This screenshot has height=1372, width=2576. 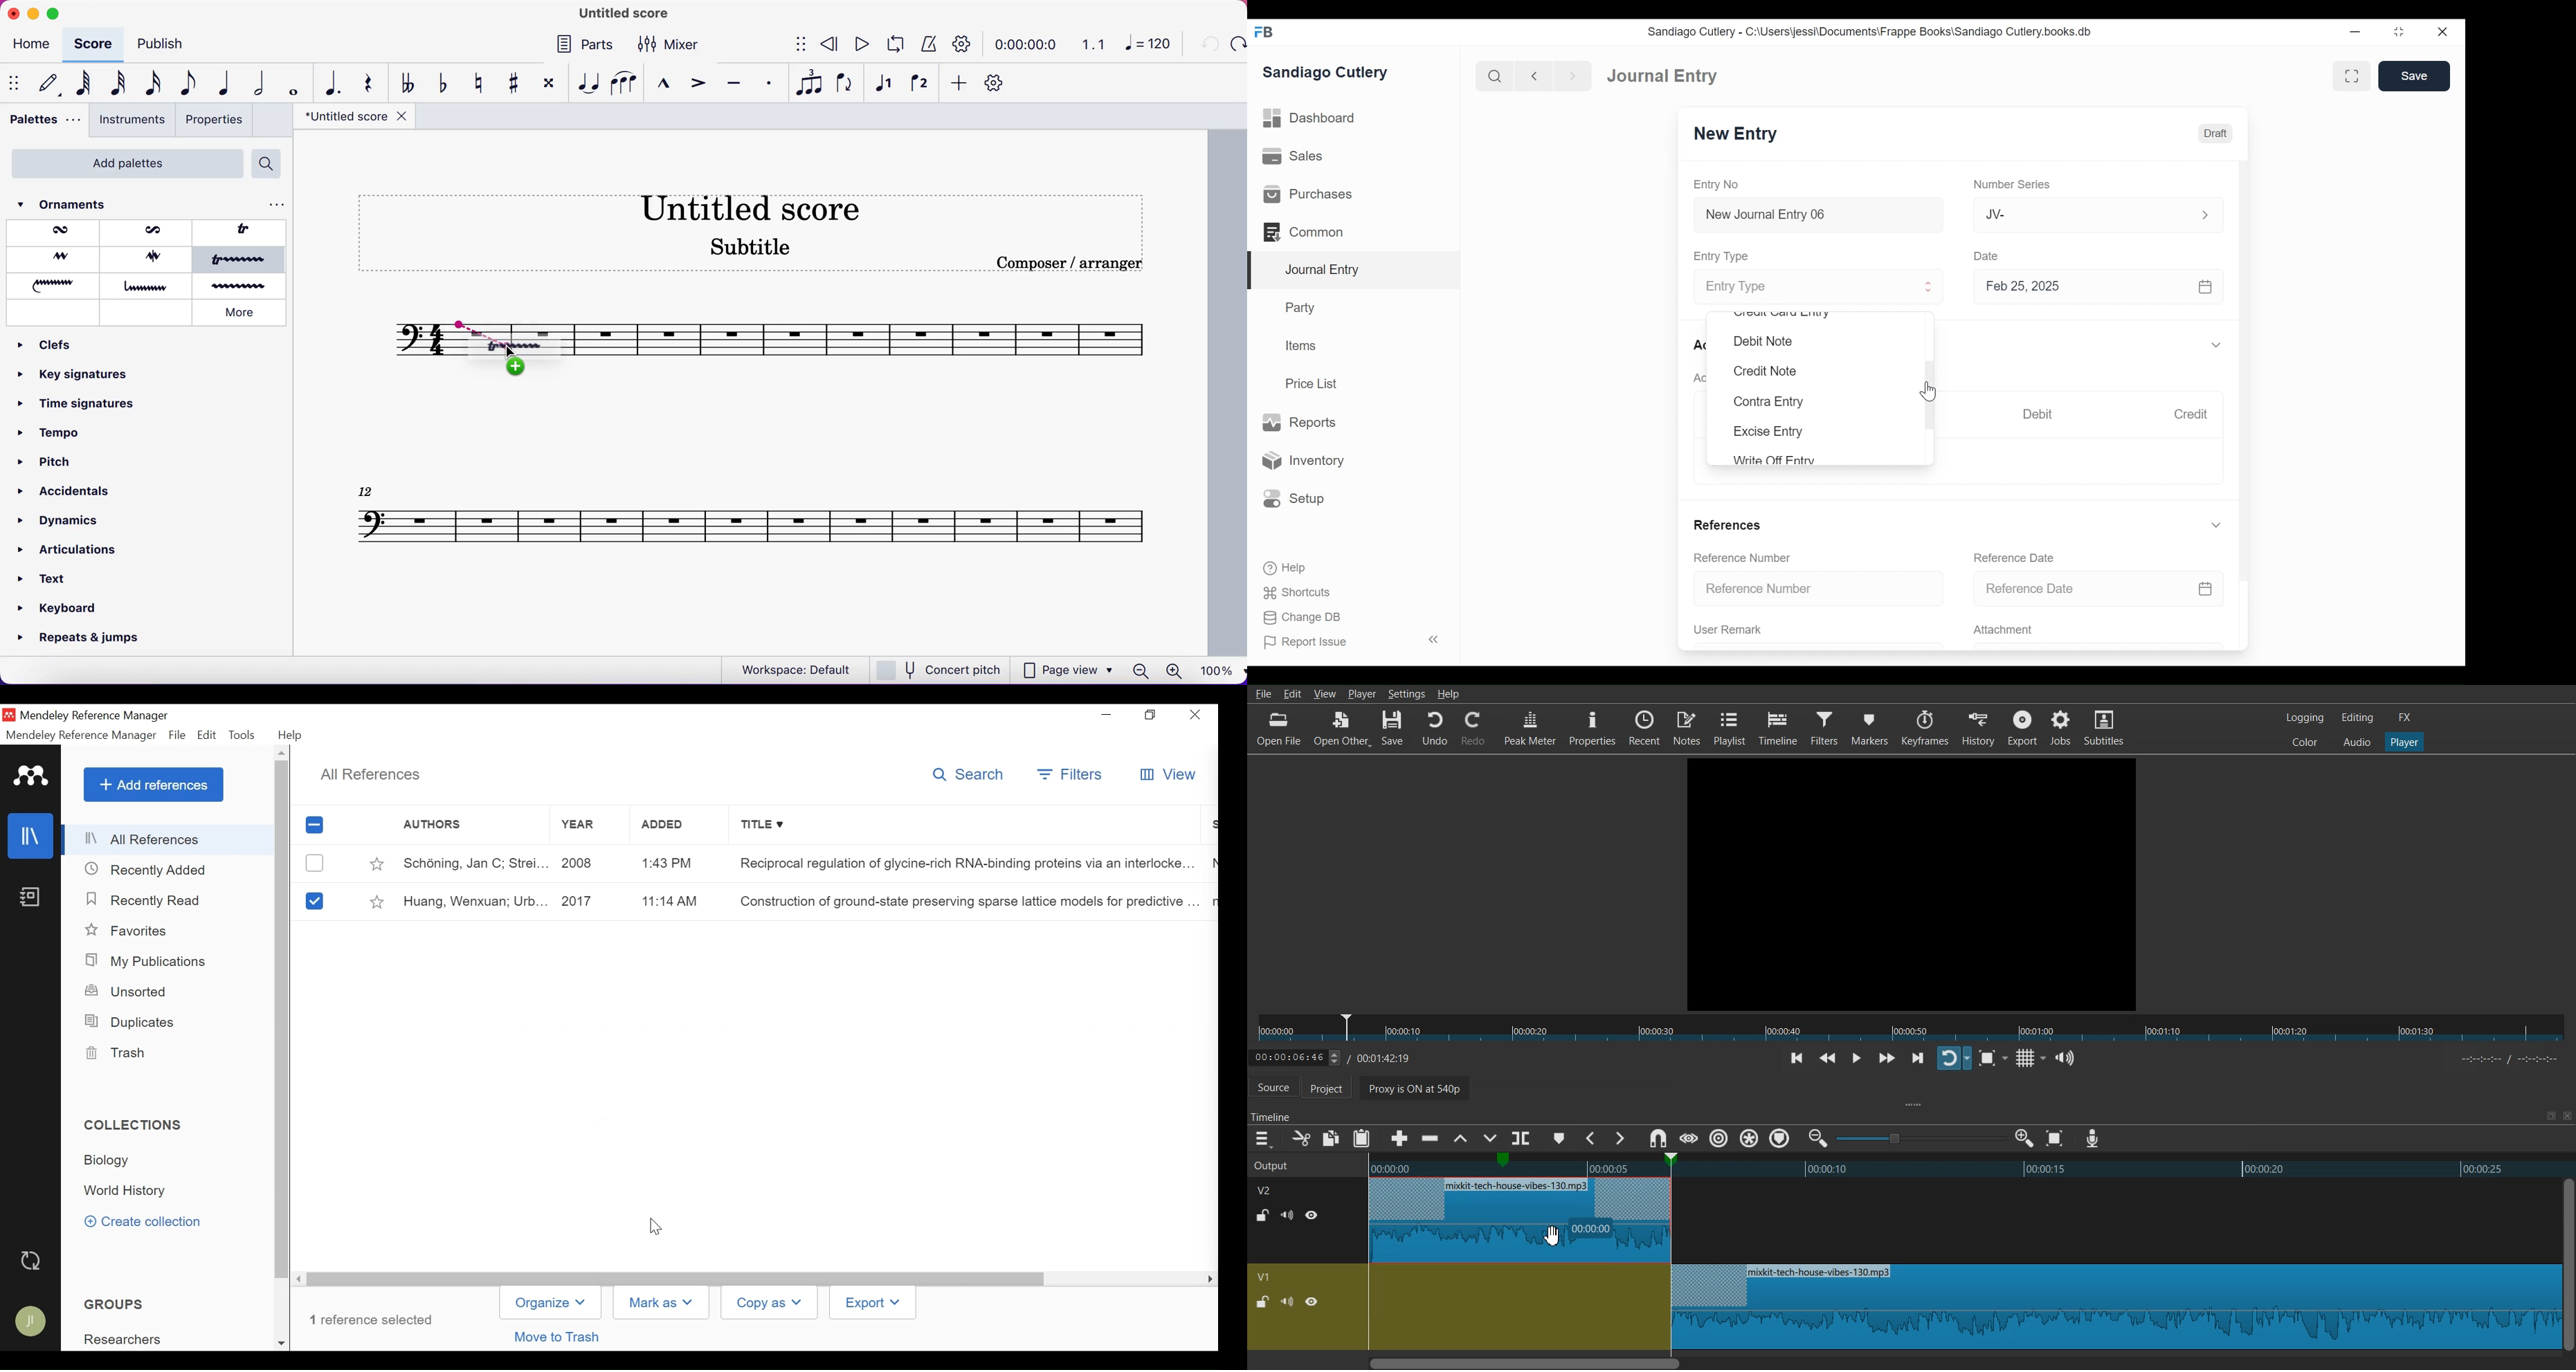 What do you see at coordinates (1826, 727) in the screenshot?
I see `Filters` at bounding box center [1826, 727].